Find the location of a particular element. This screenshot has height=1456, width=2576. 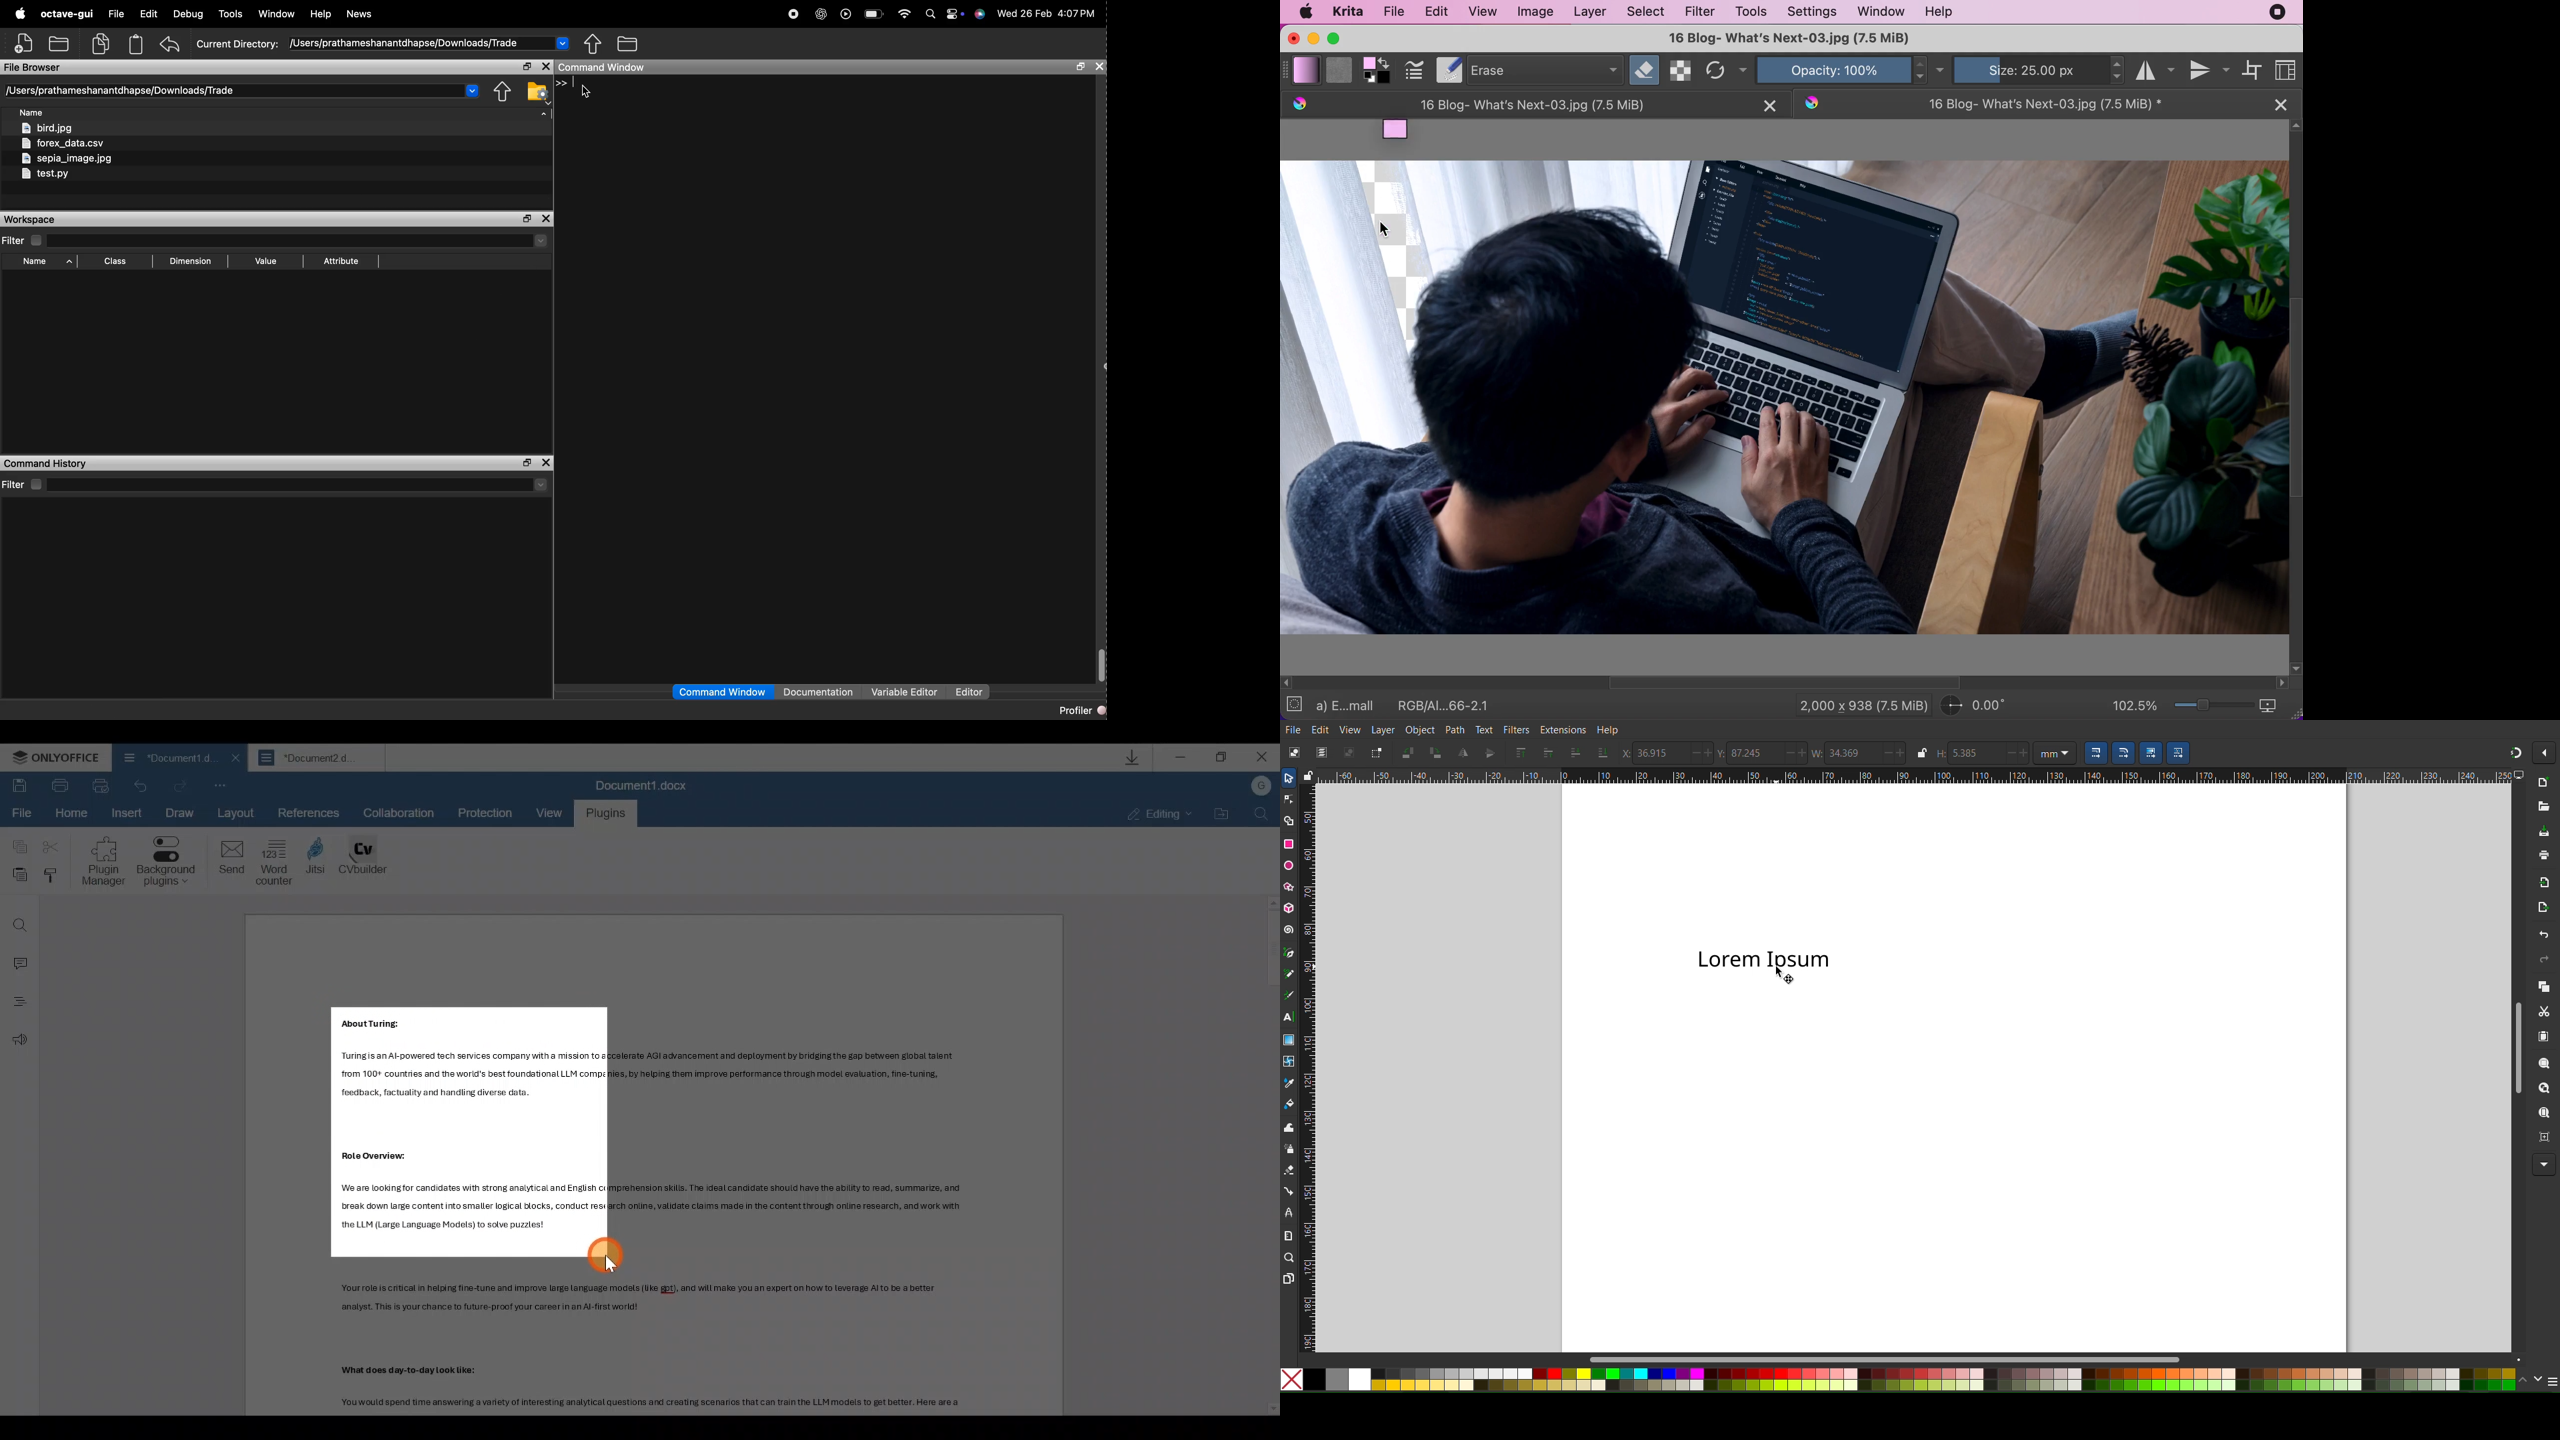

Filters is located at coordinates (1519, 729).